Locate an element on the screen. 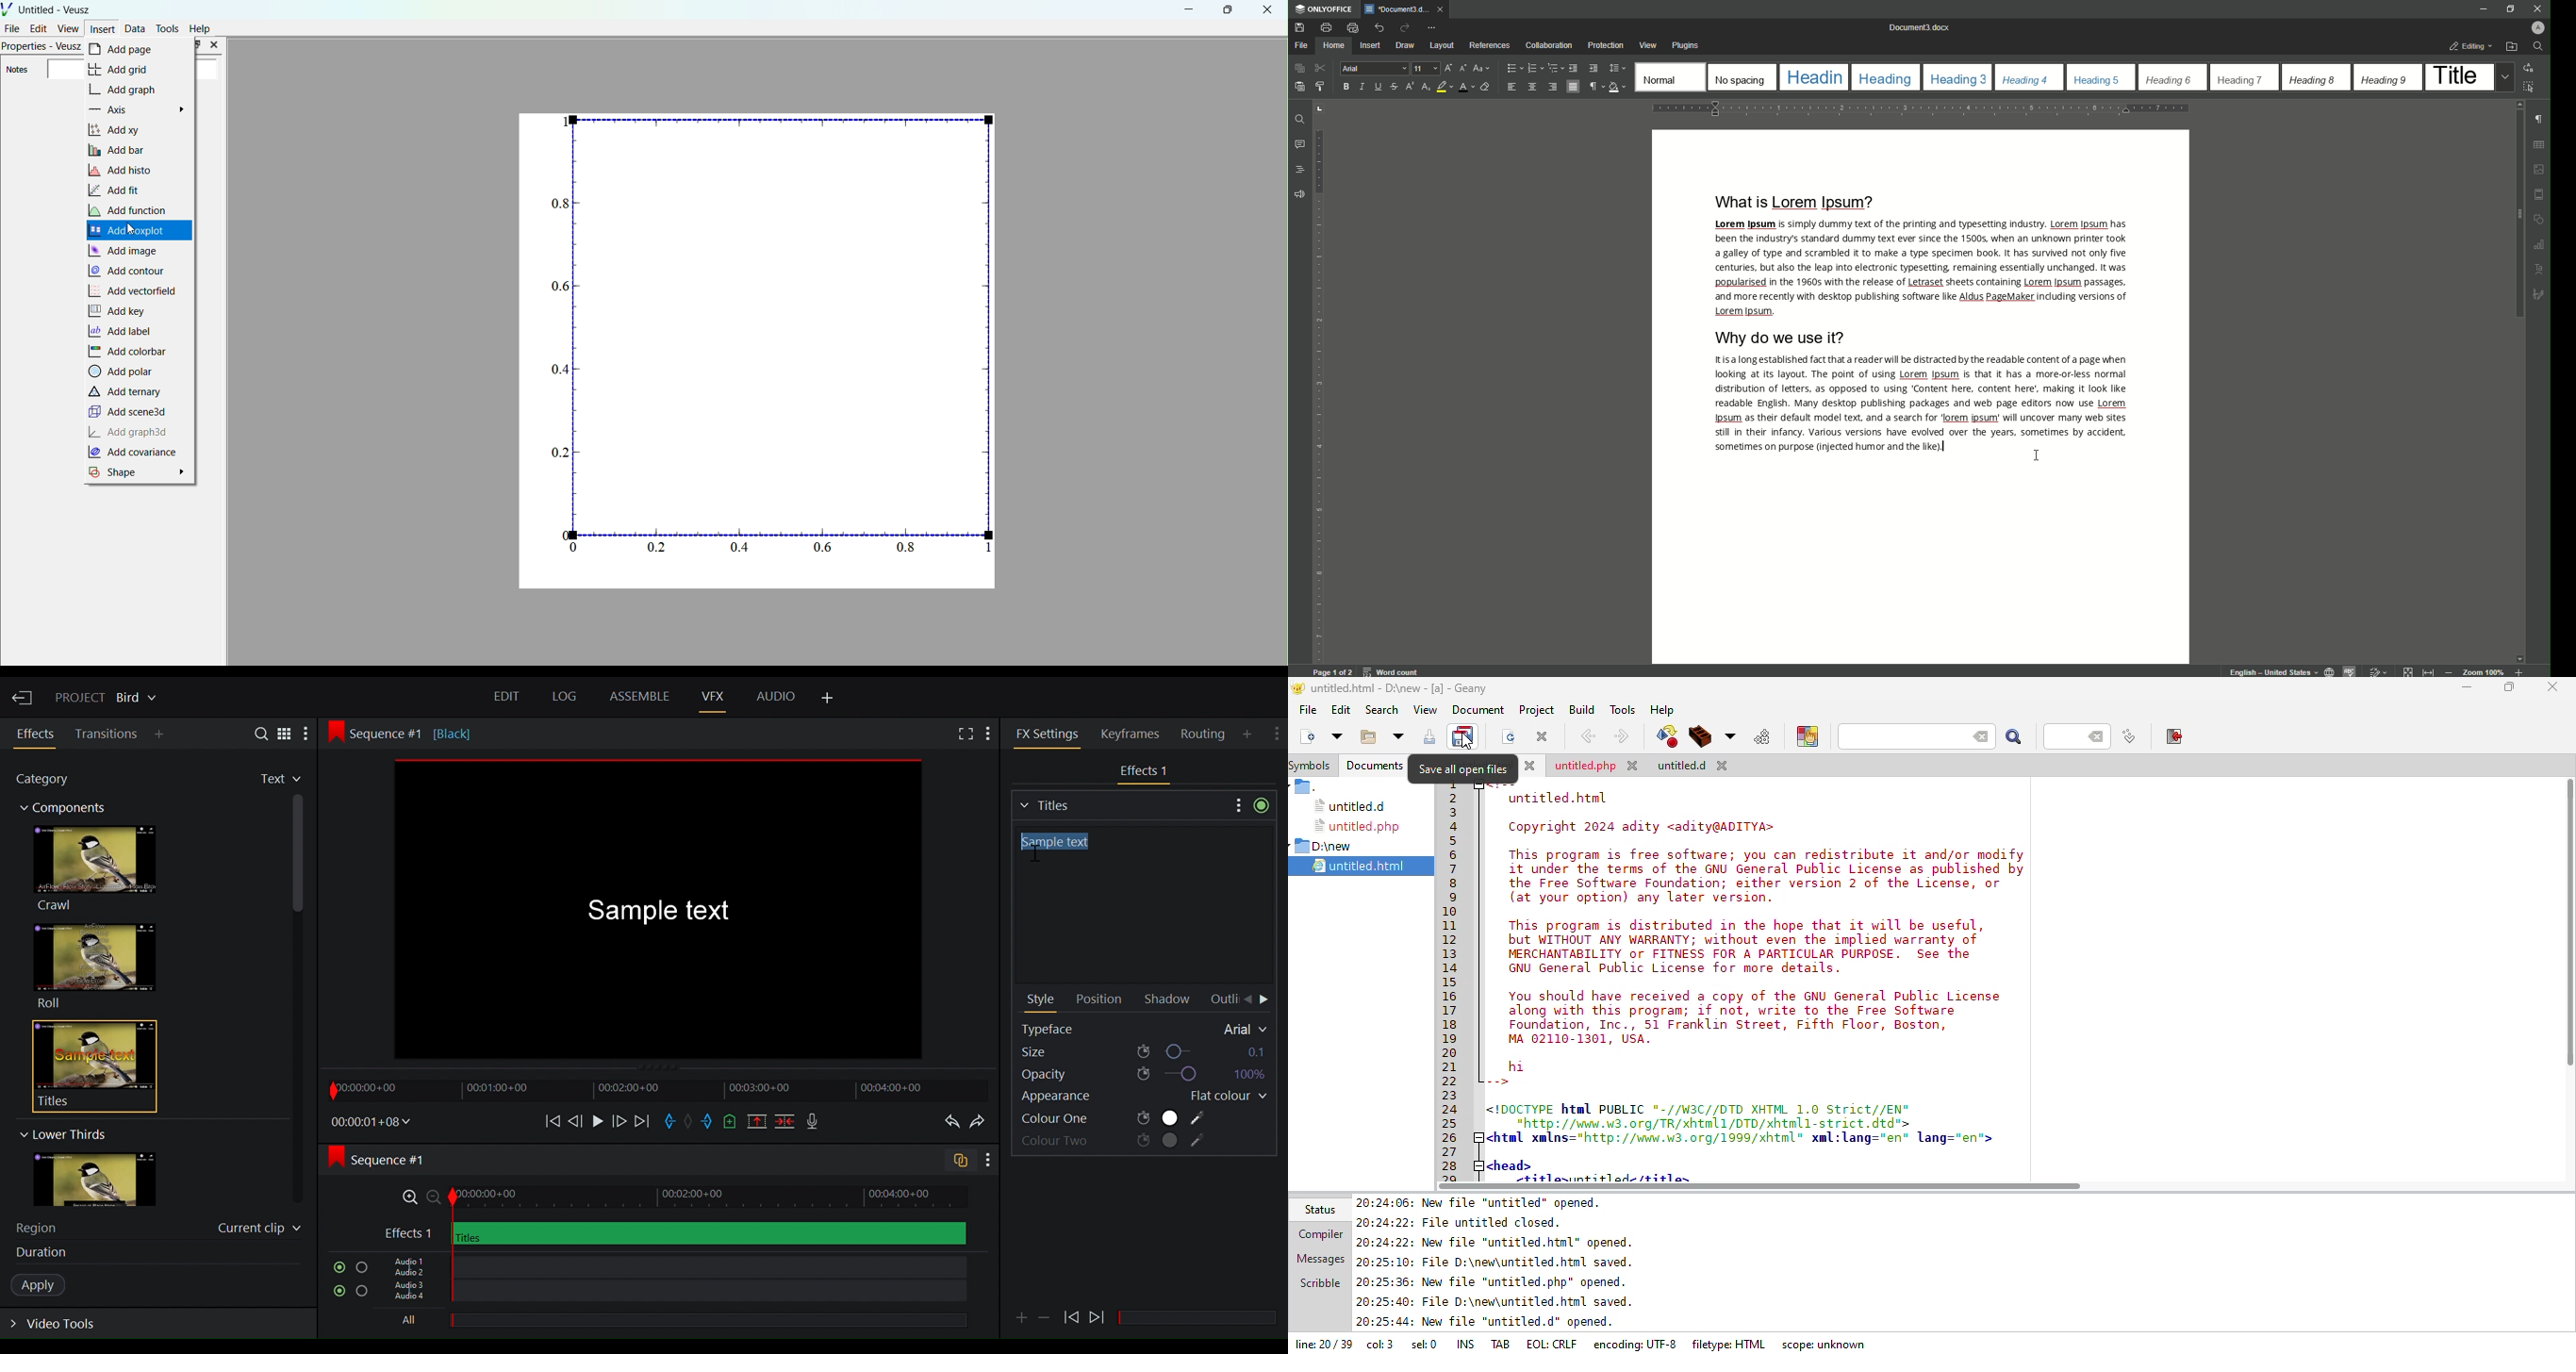  close is located at coordinates (1267, 11).